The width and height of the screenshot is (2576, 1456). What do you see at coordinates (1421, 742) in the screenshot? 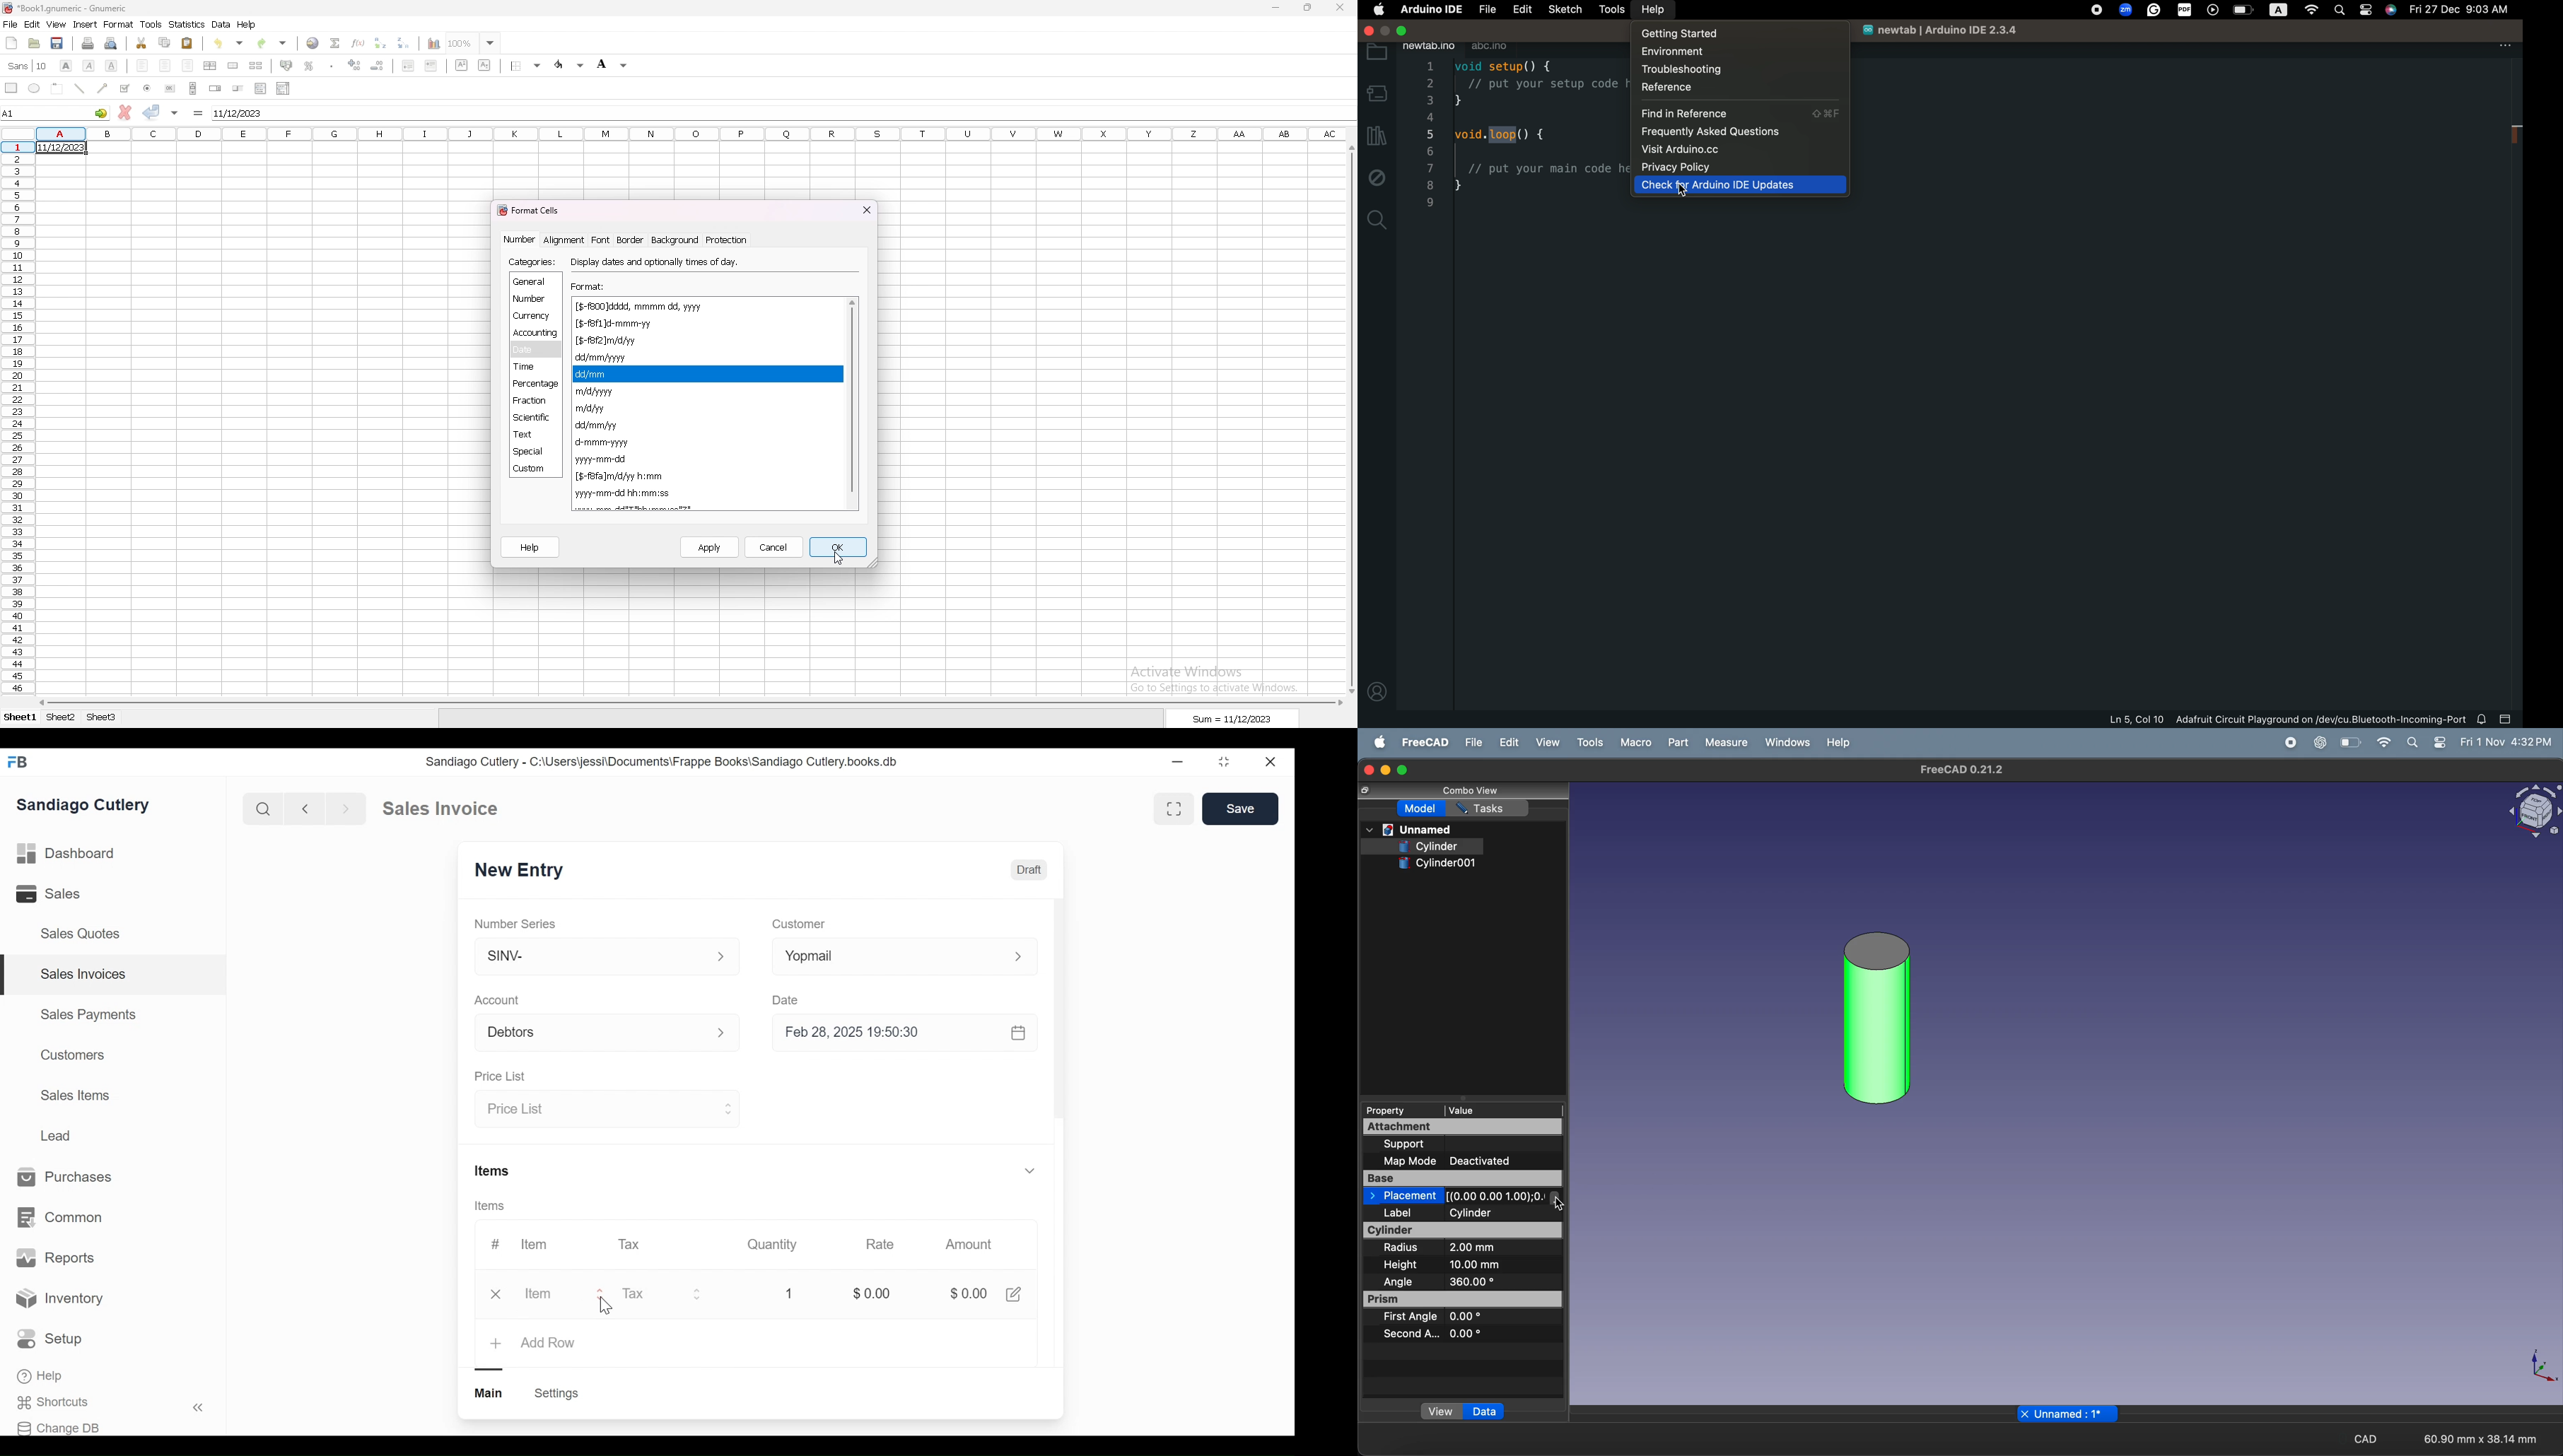
I see `freecad` at bounding box center [1421, 742].